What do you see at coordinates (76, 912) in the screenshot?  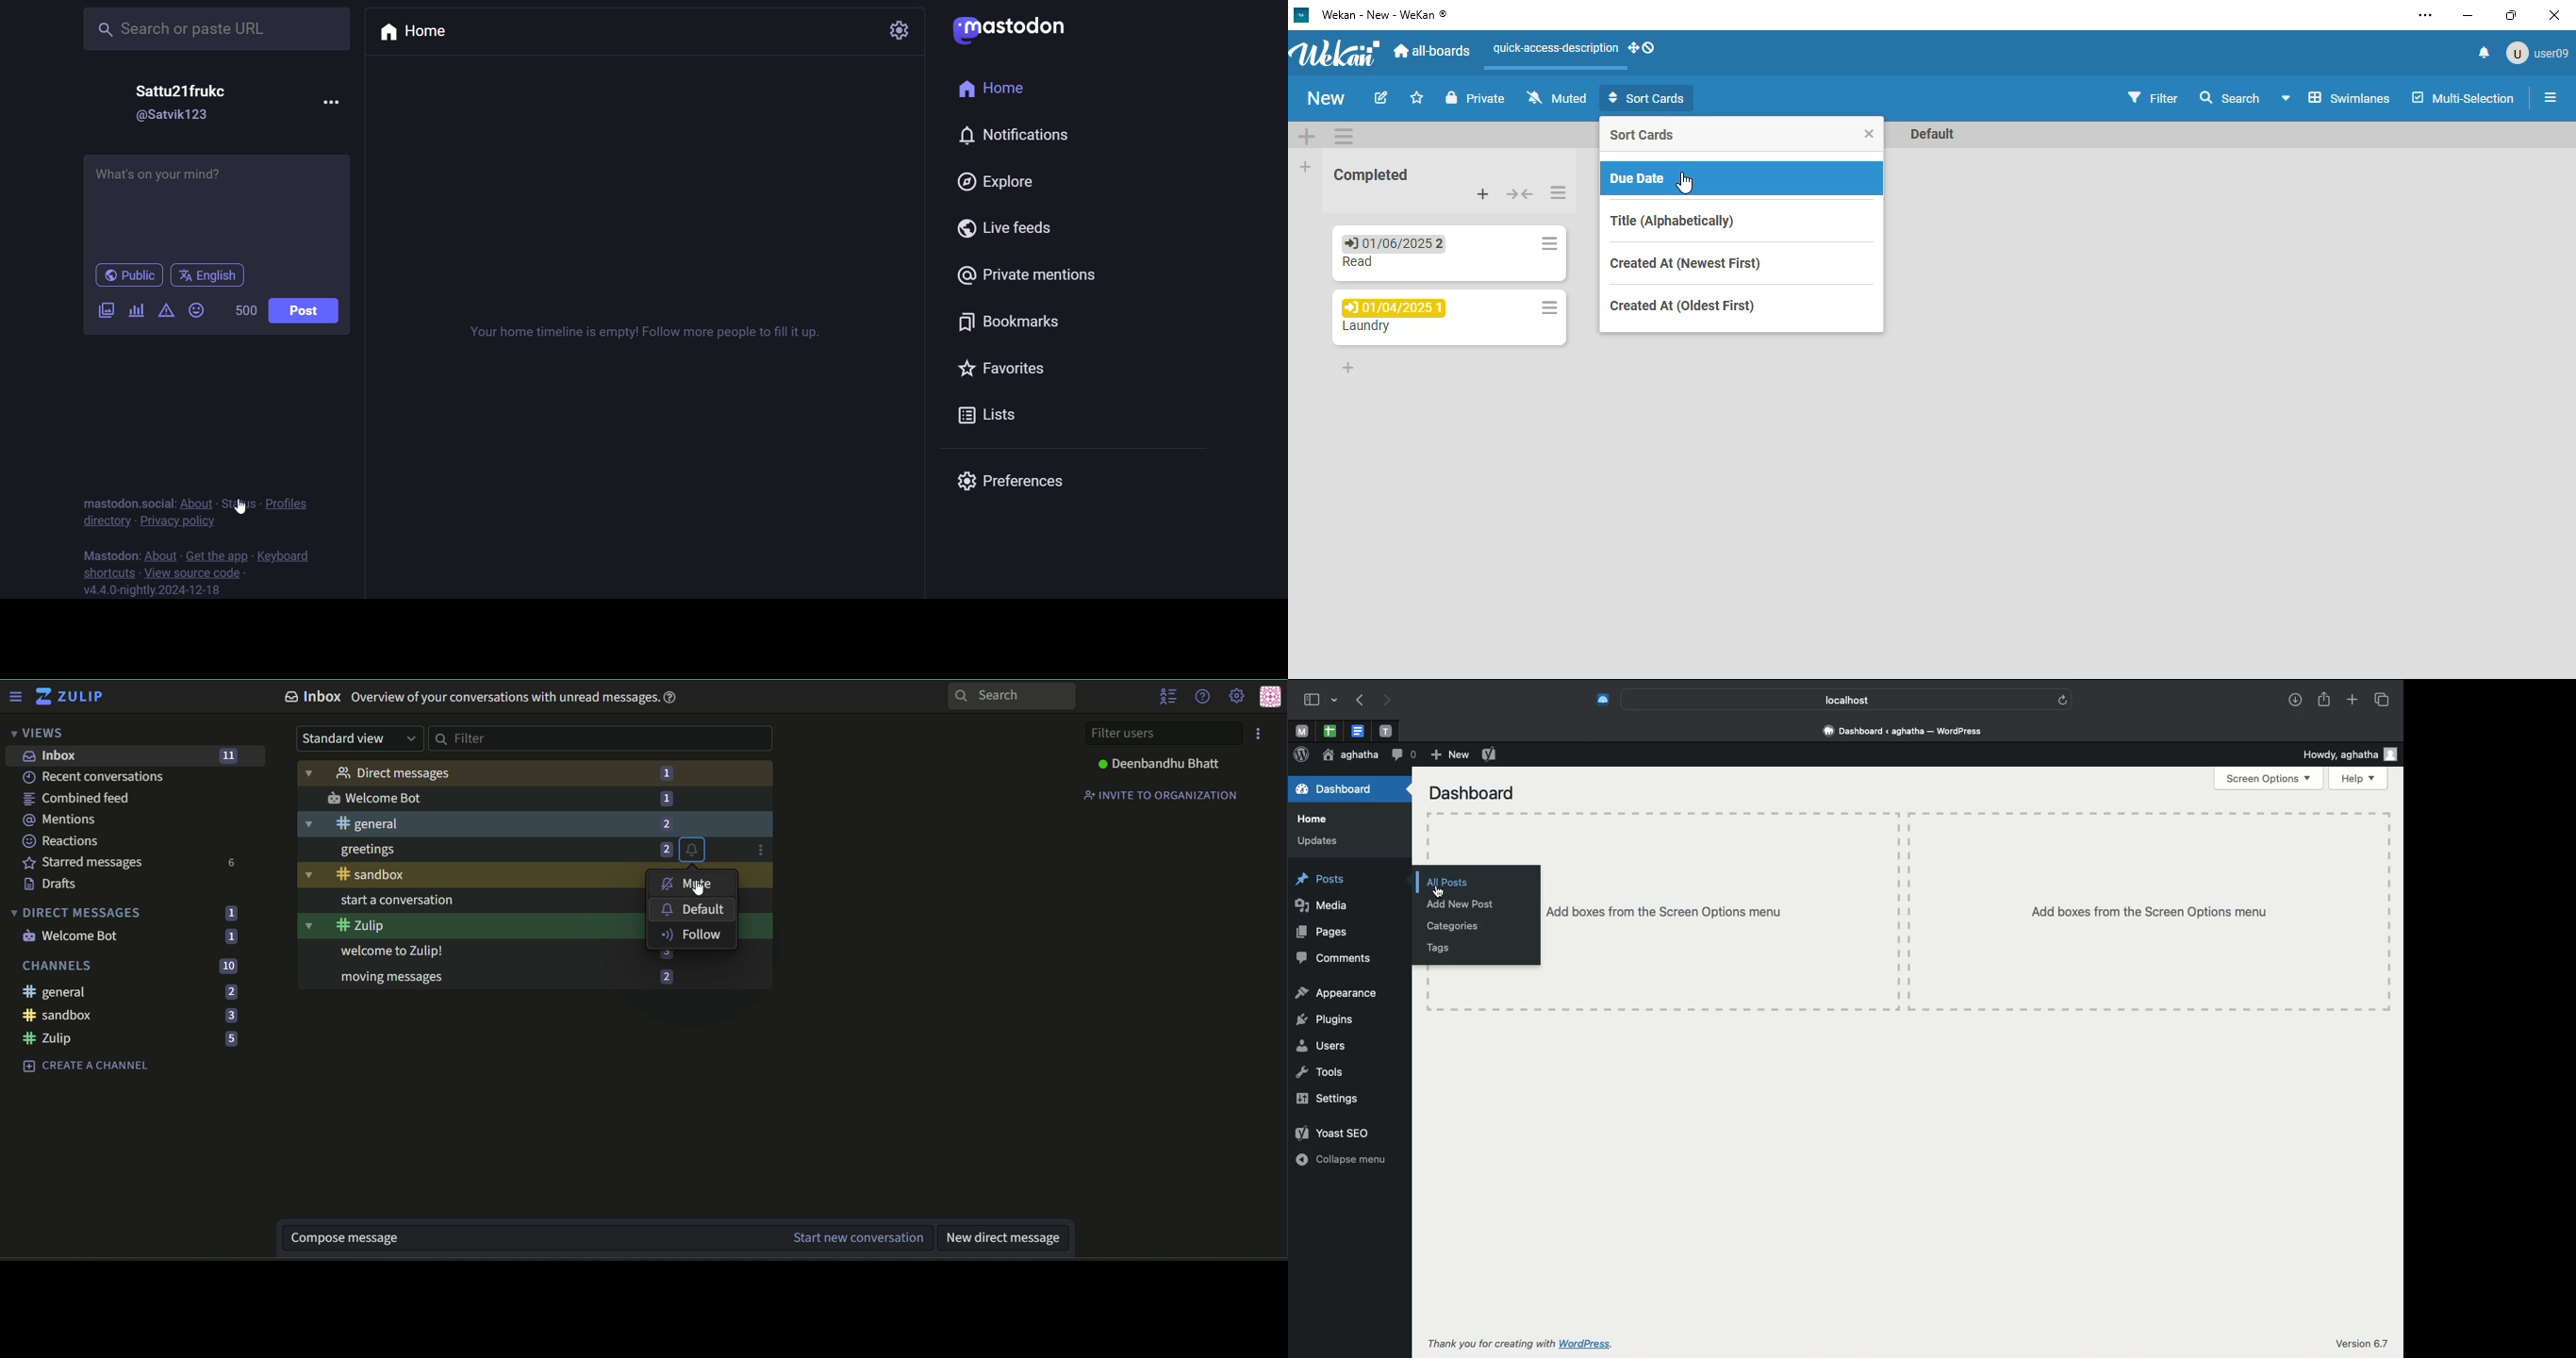 I see `Direct Messages` at bounding box center [76, 912].